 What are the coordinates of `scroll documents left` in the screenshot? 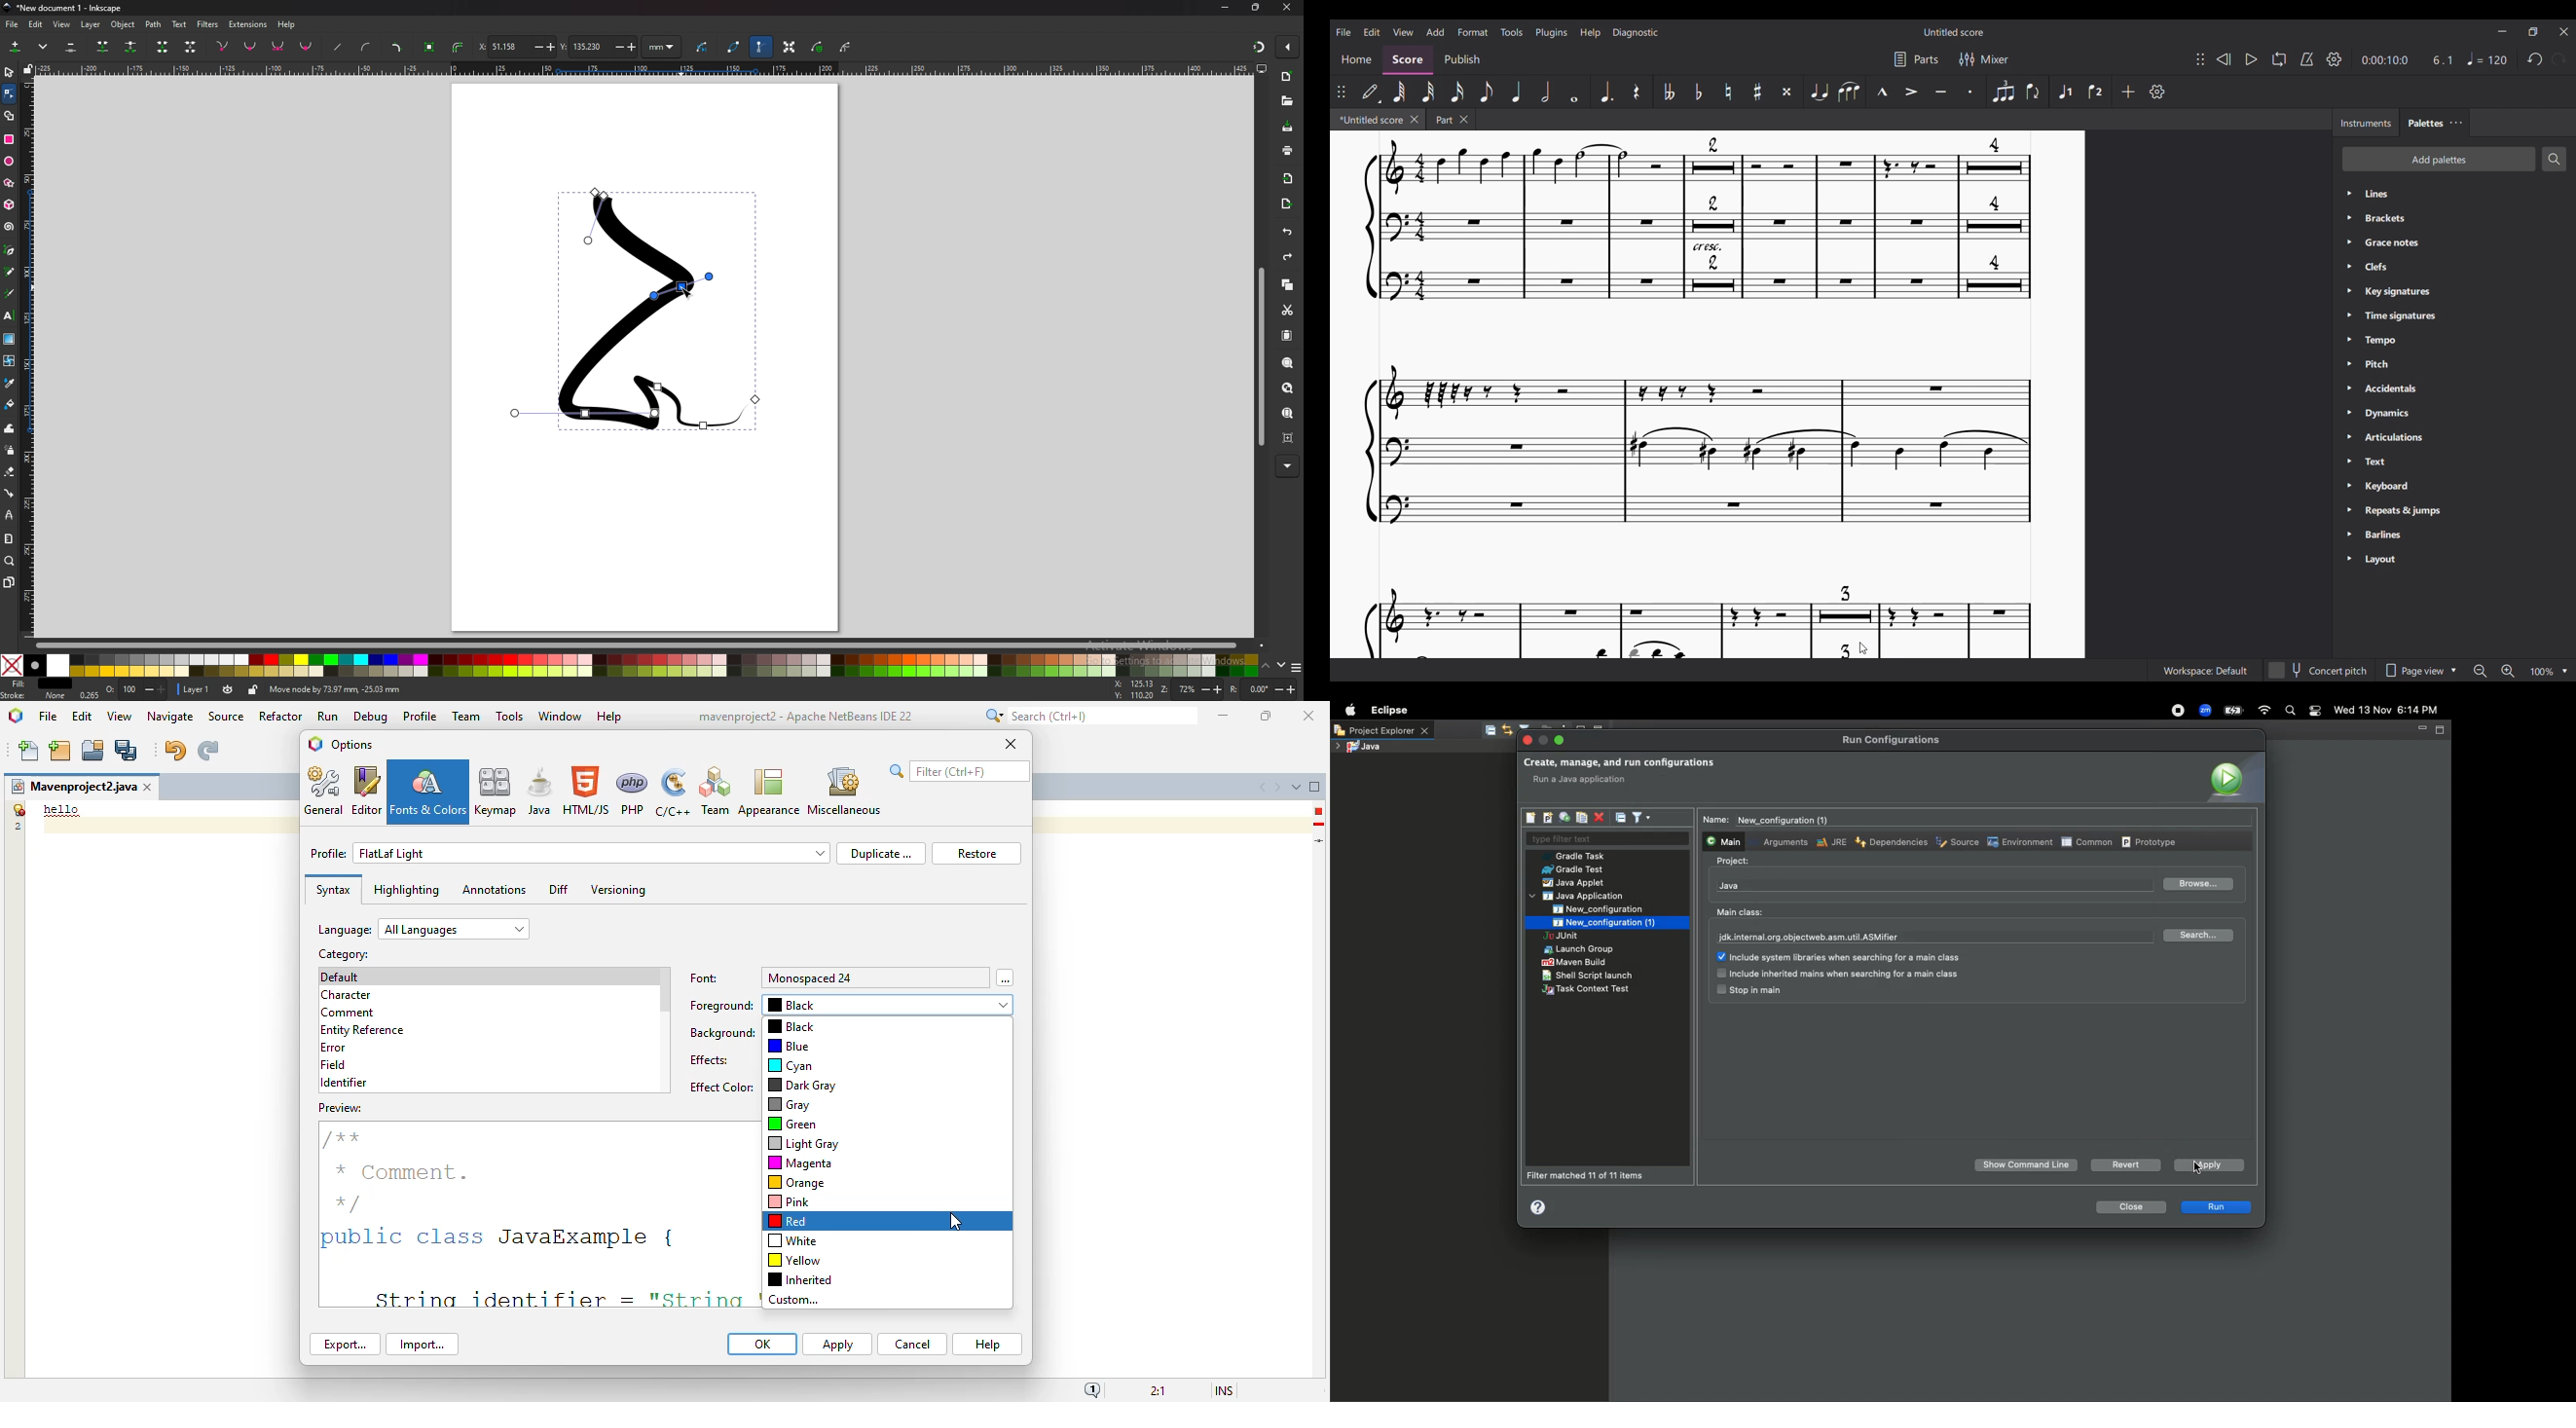 It's located at (1265, 788).